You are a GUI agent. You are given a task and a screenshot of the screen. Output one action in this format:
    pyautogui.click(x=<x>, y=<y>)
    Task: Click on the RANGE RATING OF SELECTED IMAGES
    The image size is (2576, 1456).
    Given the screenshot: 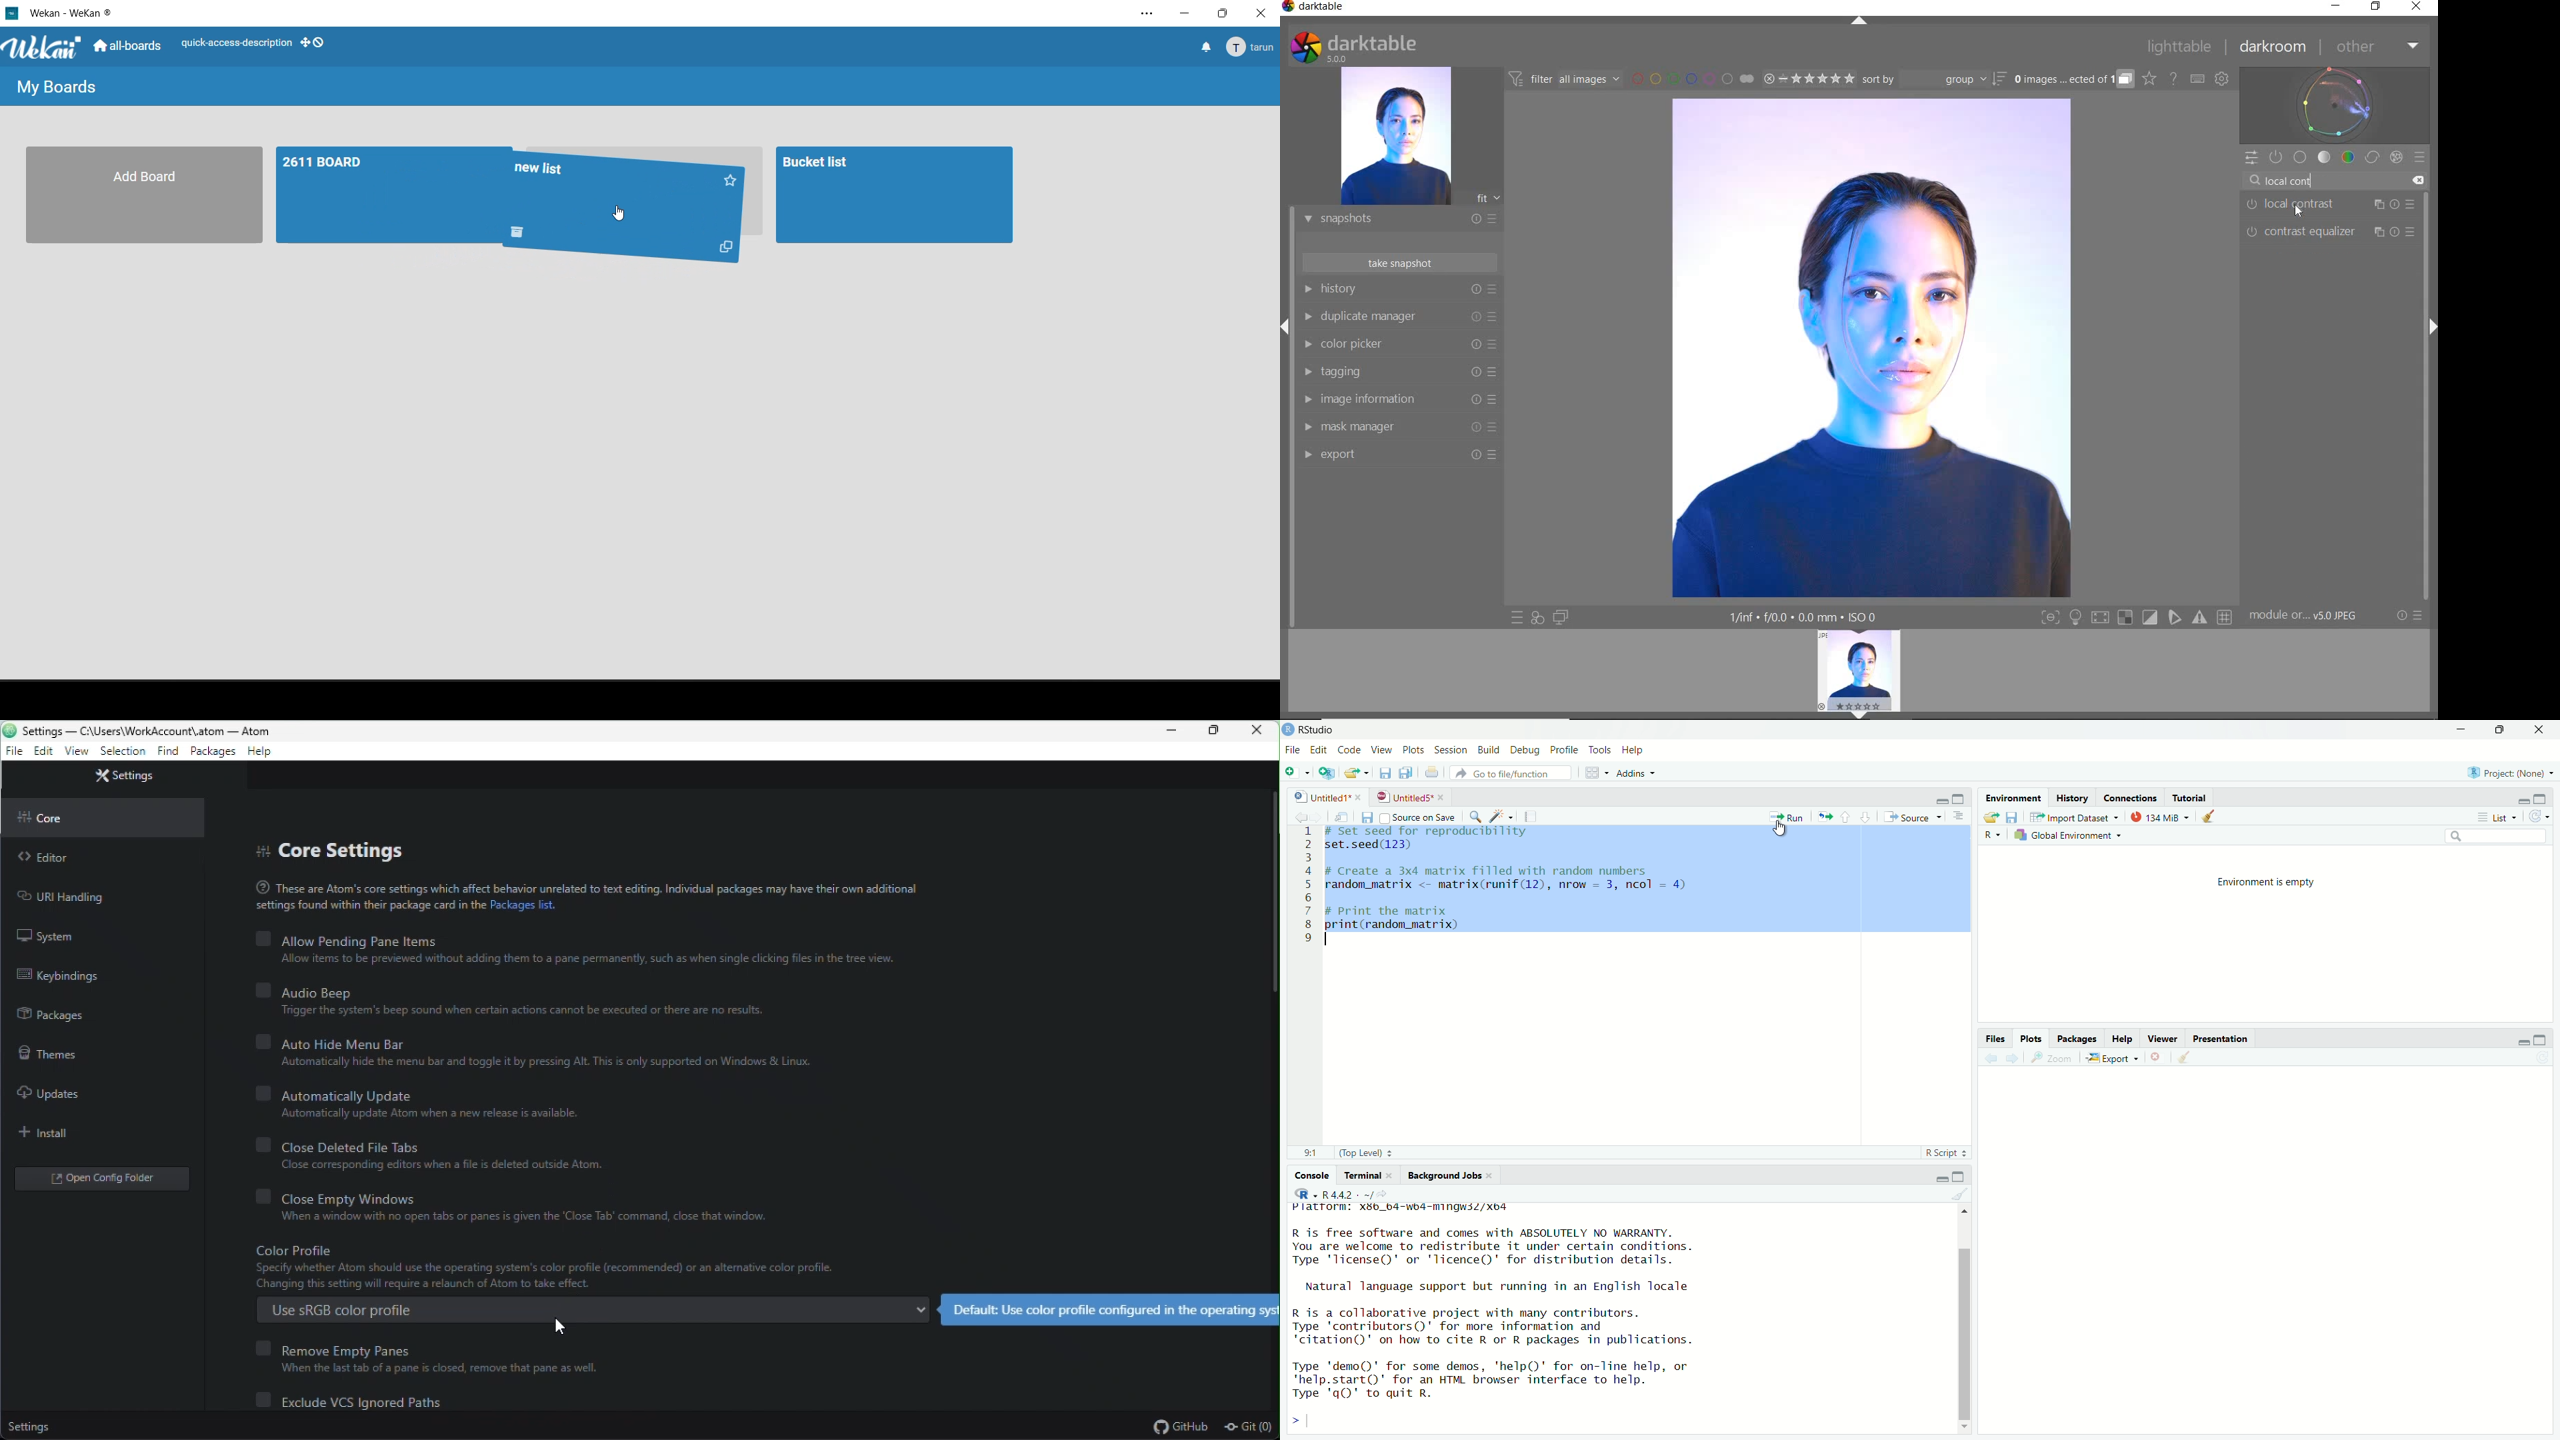 What is the action you would take?
    pyautogui.click(x=1808, y=78)
    